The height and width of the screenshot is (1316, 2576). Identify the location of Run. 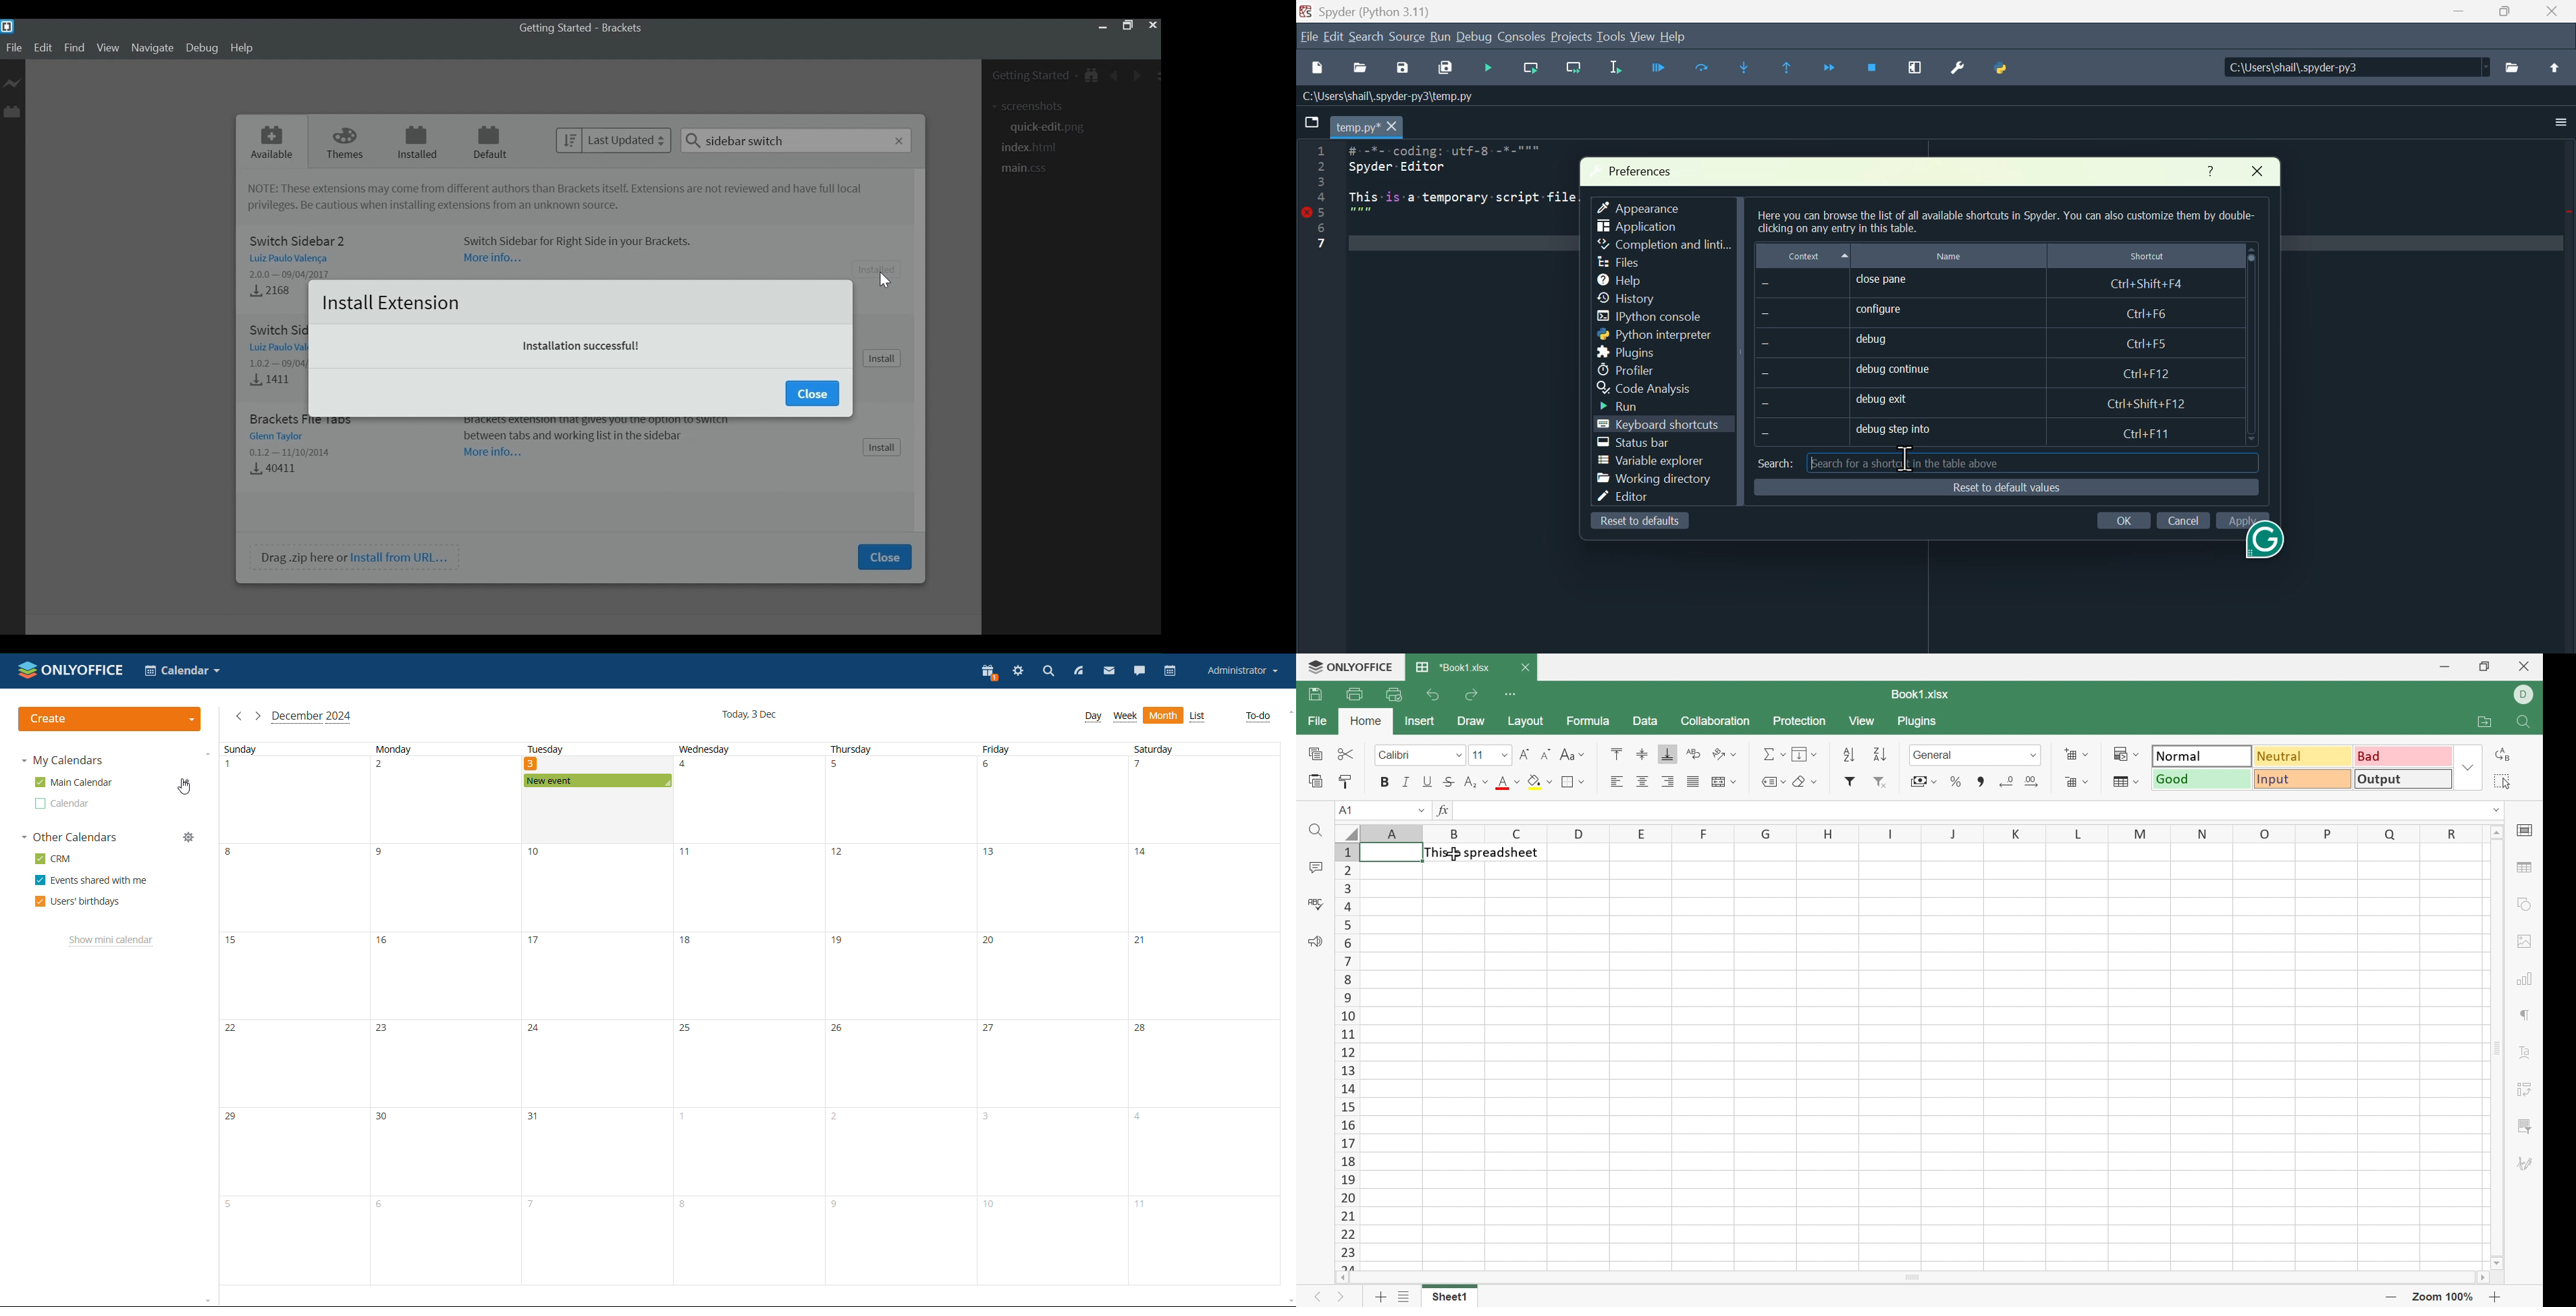
(1443, 39).